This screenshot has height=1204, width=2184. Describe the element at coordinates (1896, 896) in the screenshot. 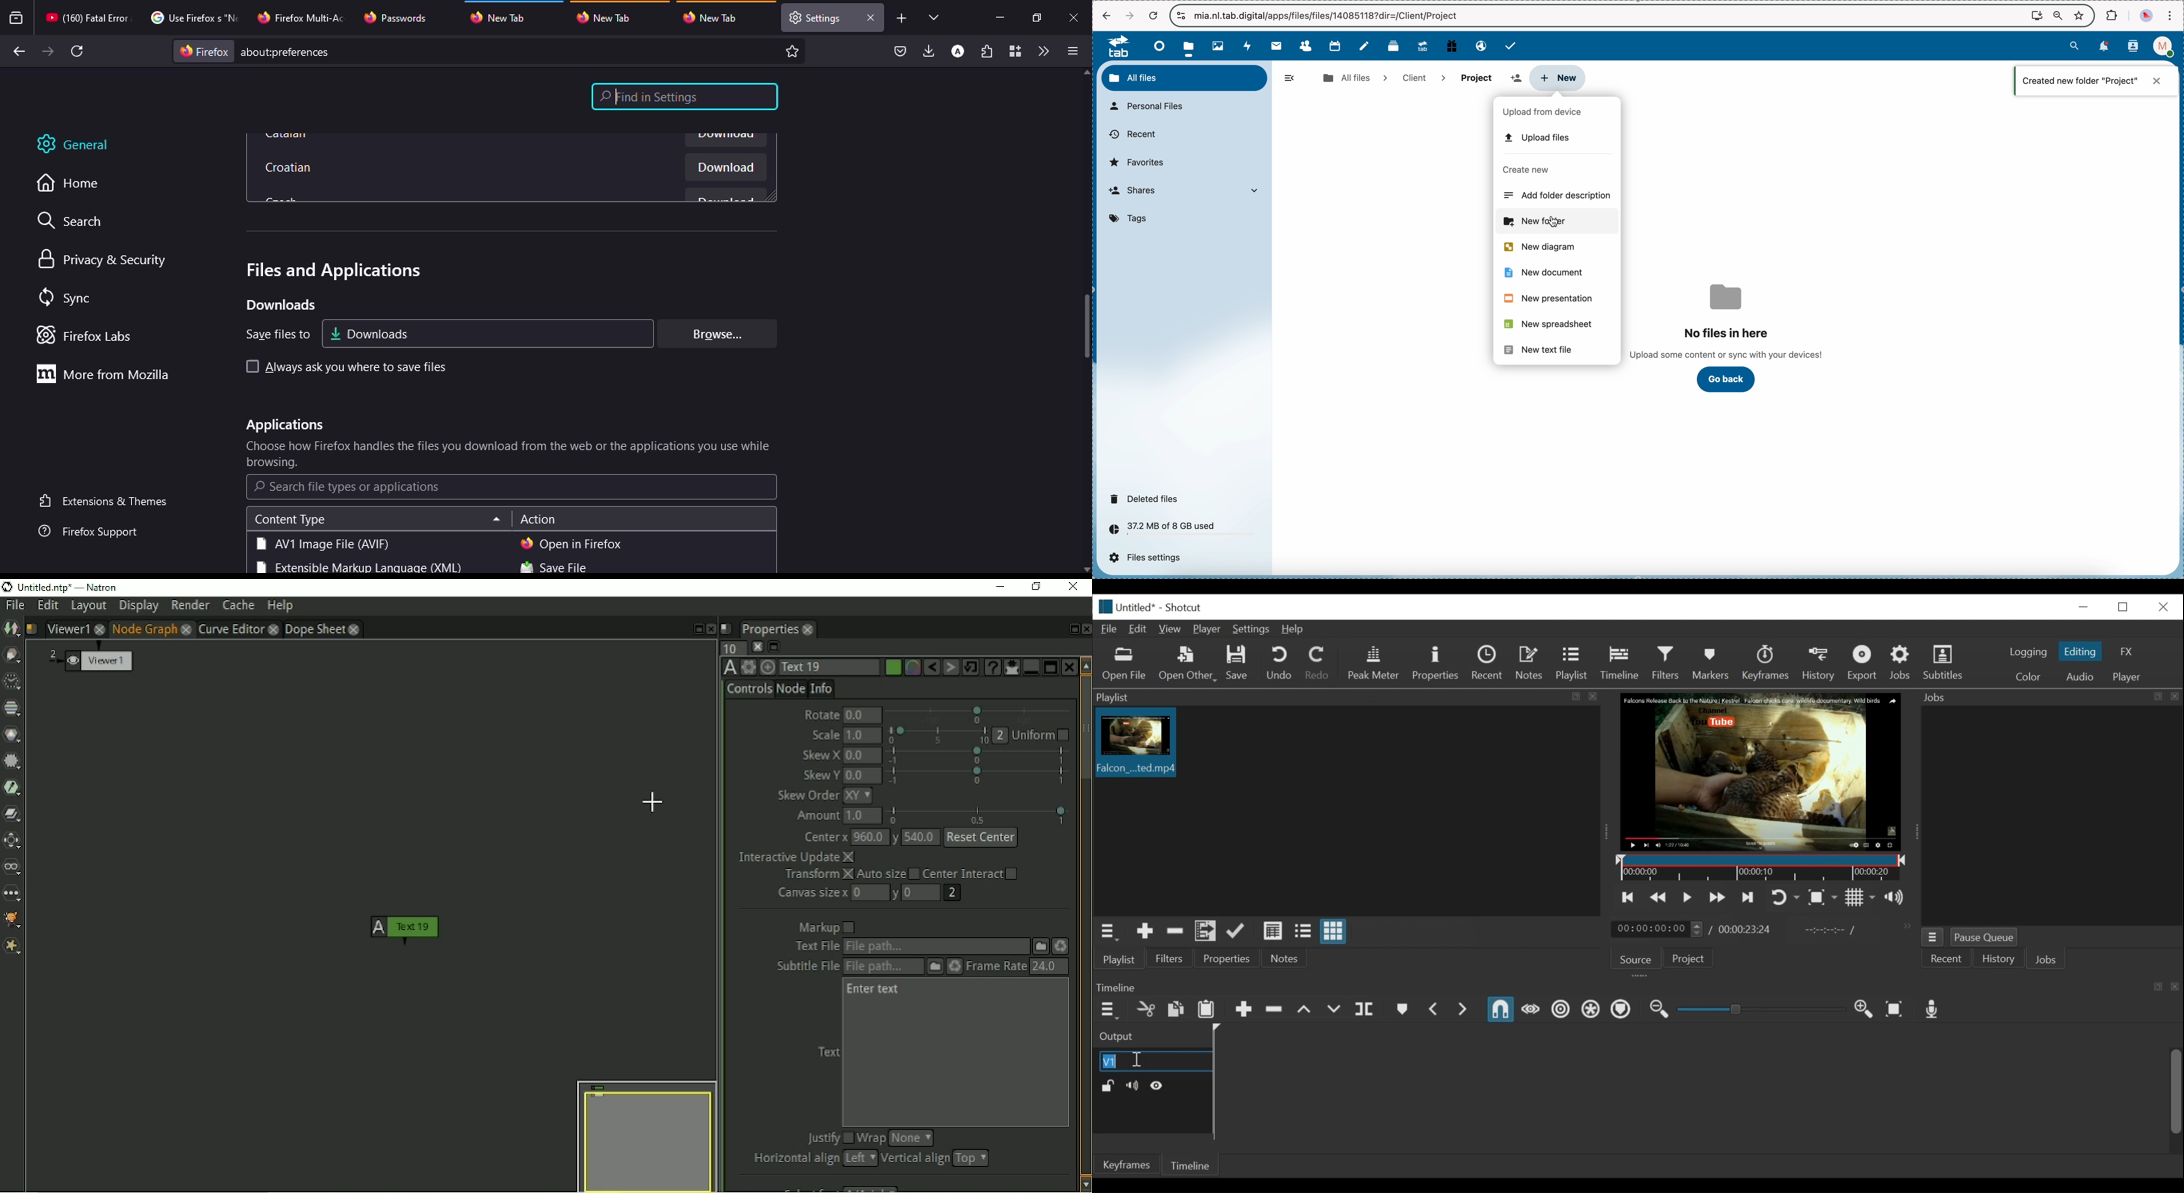

I see `Show the volume control` at that location.